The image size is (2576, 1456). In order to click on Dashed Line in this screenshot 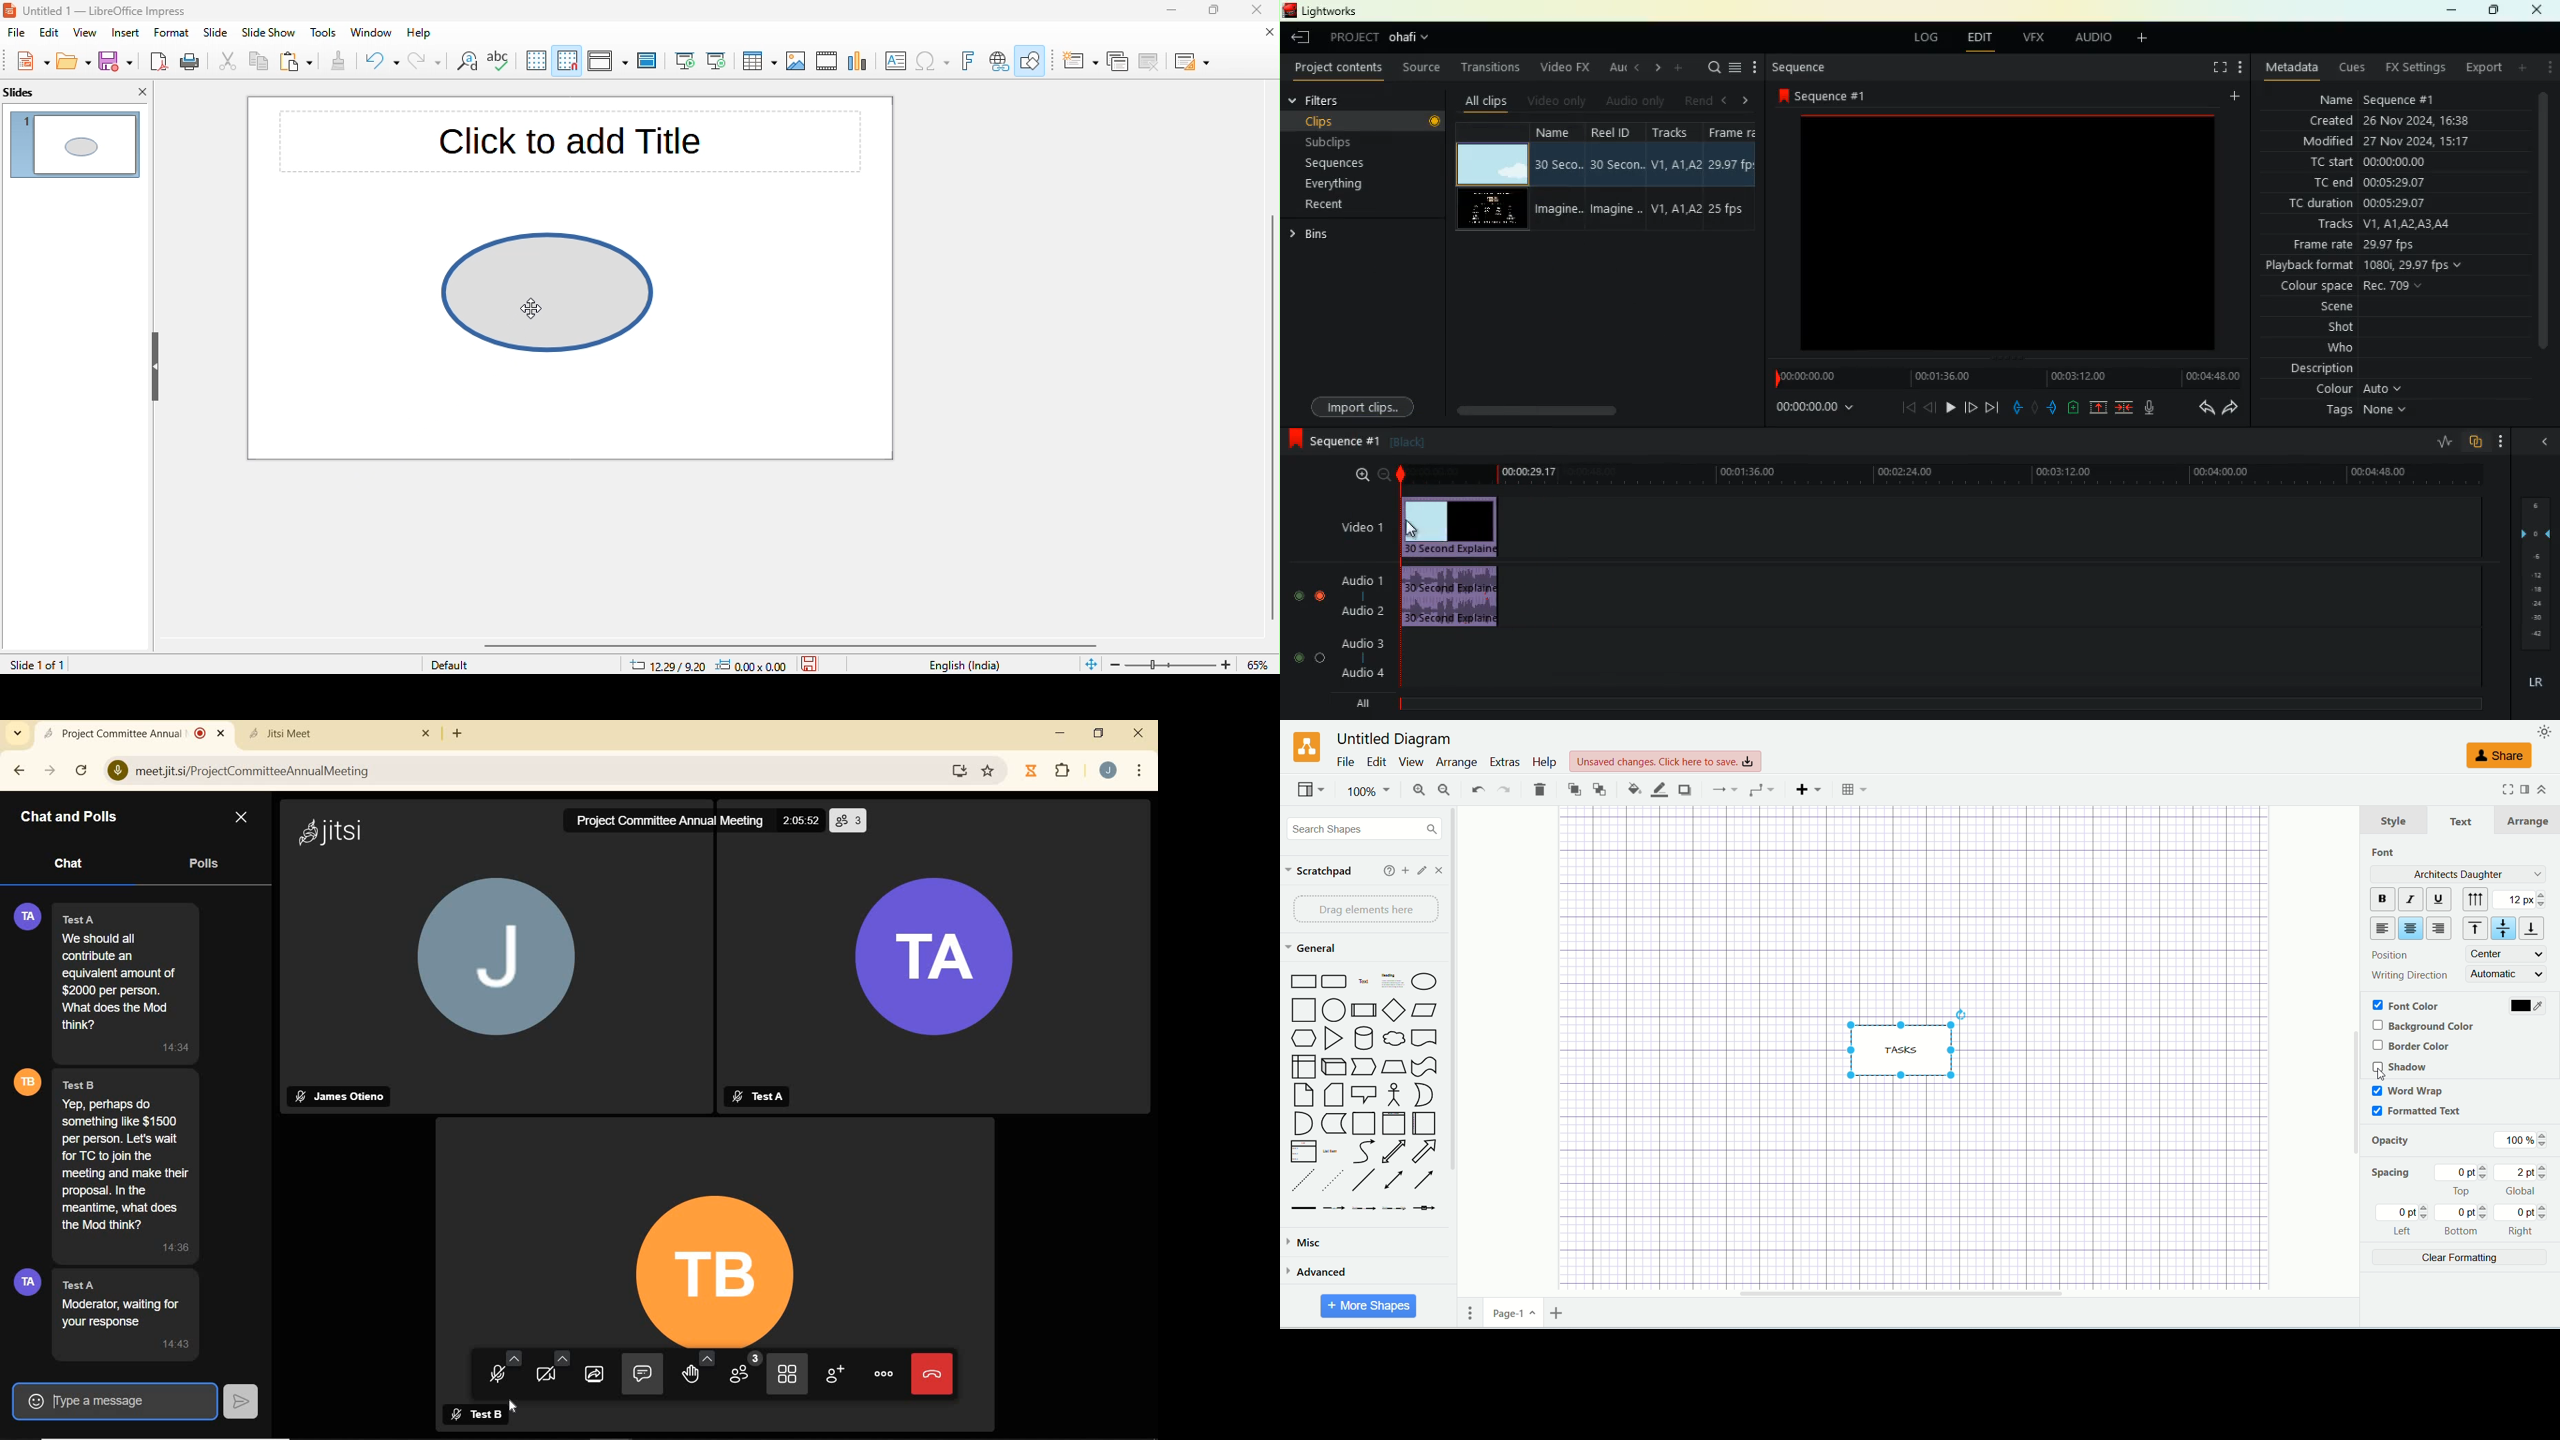, I will do `click(1301, 1181)`.